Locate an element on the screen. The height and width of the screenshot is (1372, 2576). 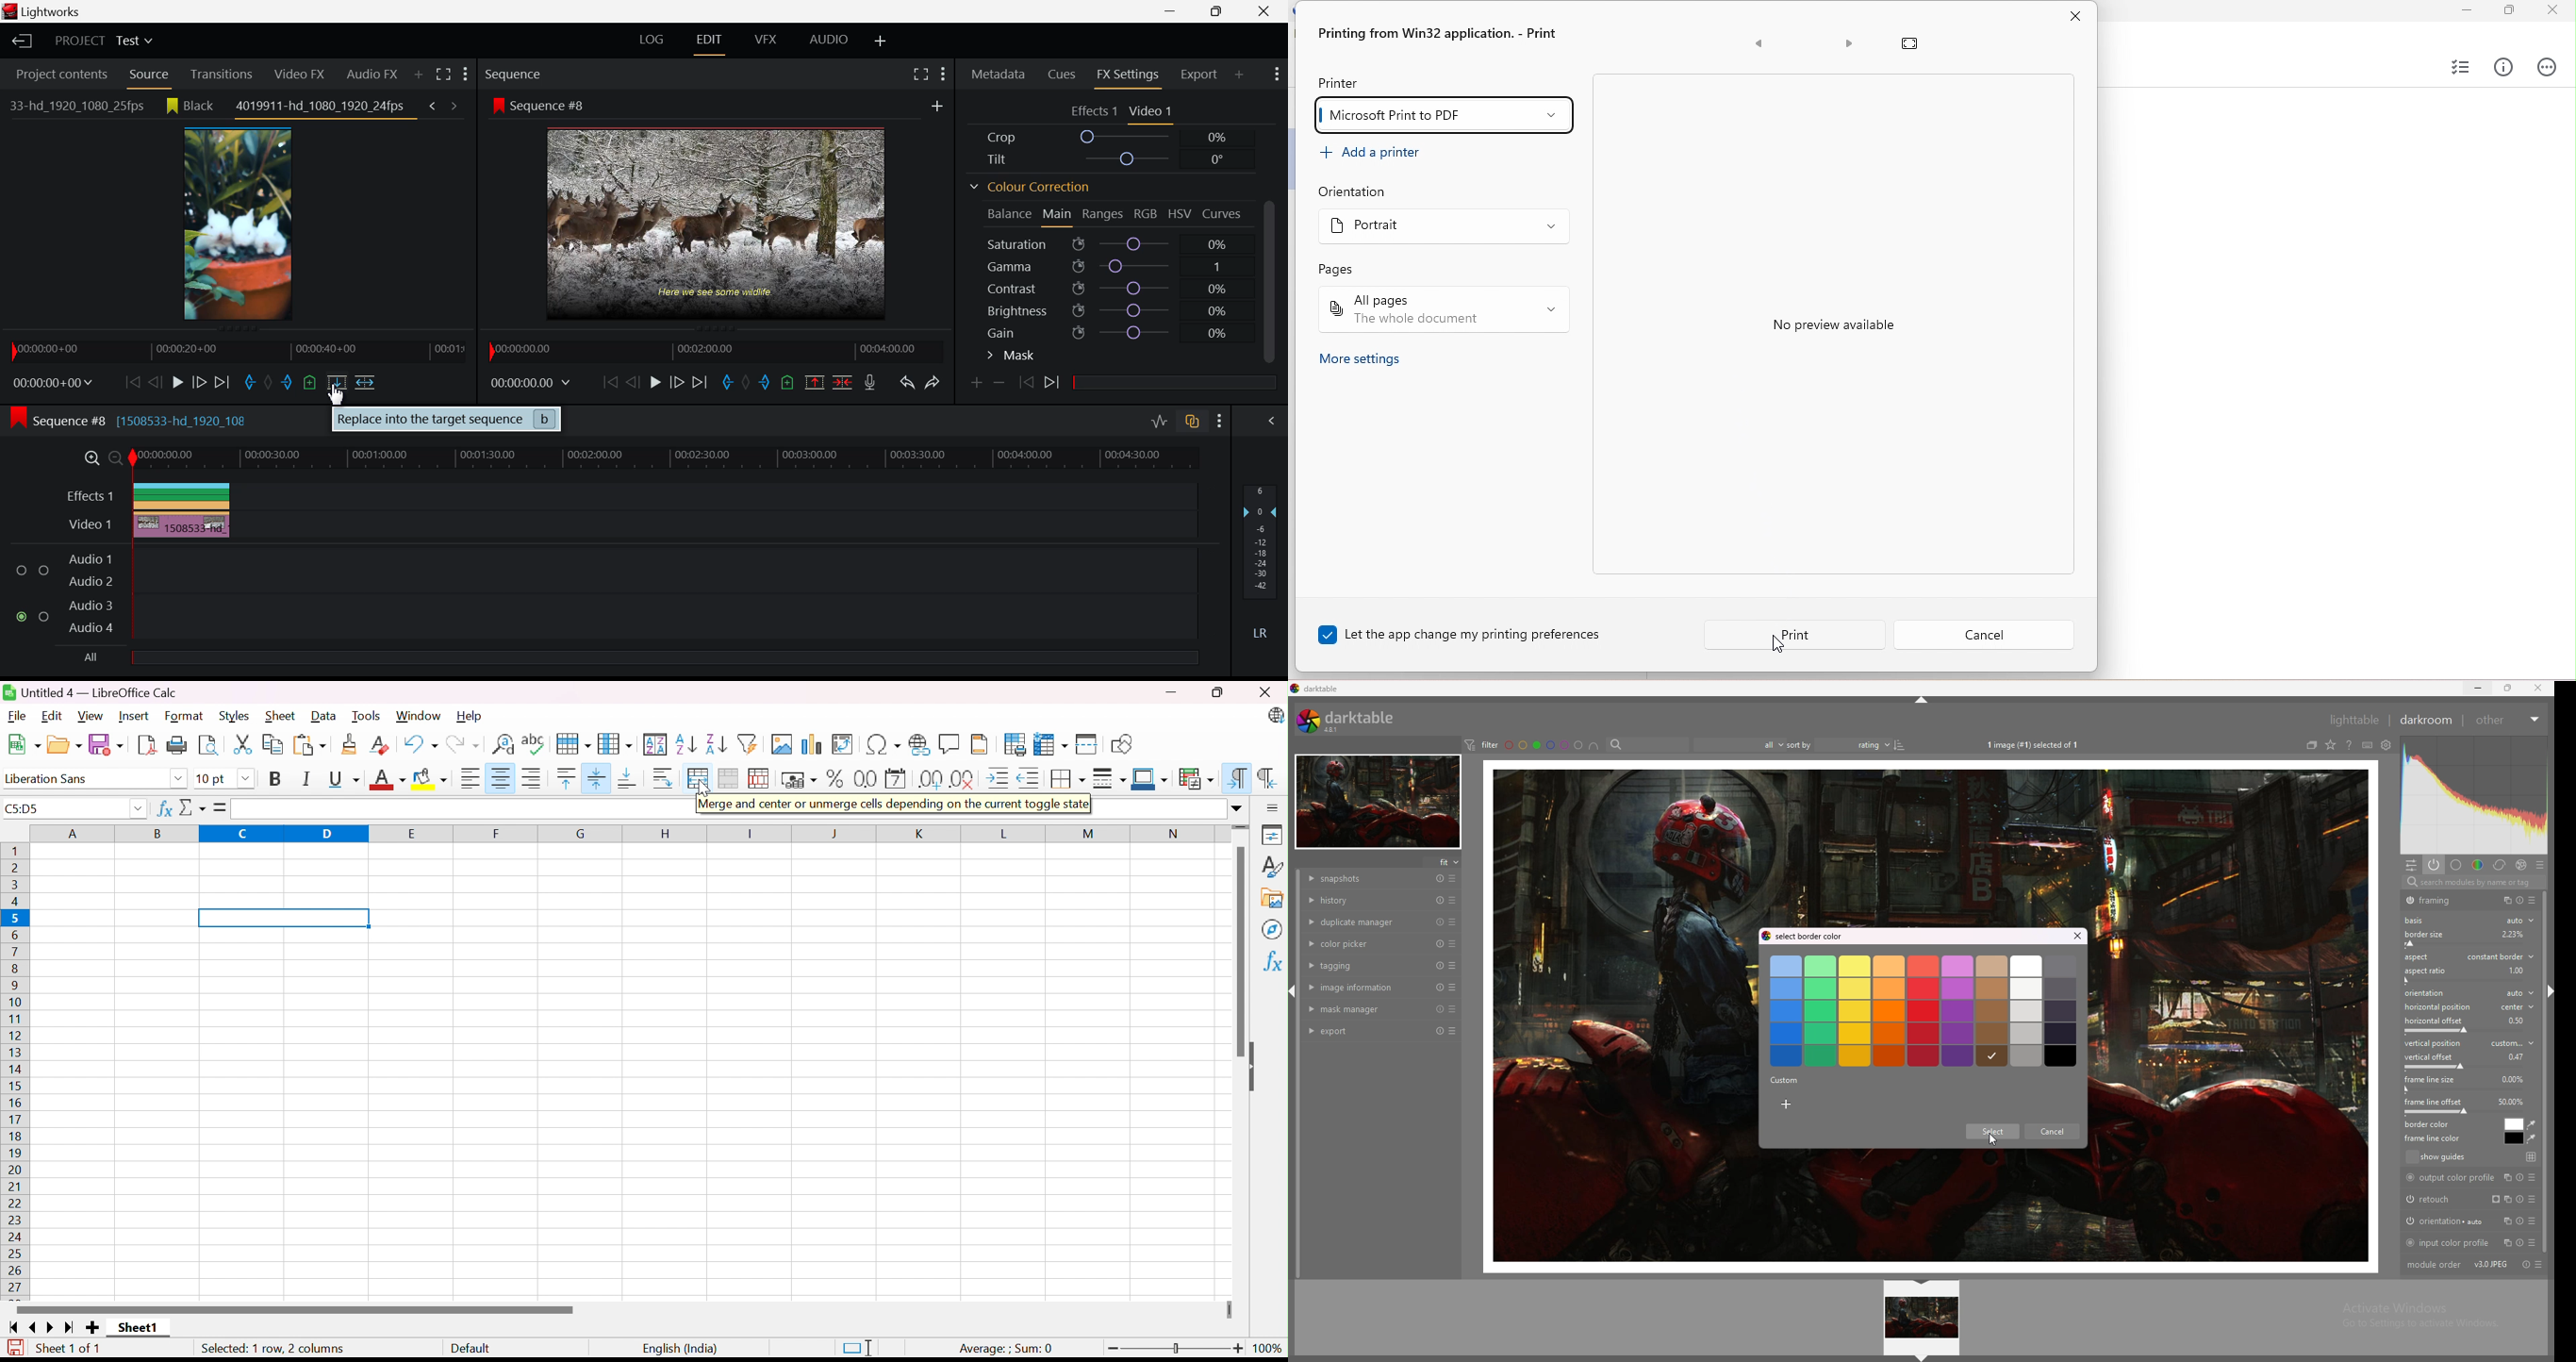
Metadata is located at coordinates (998, 73).